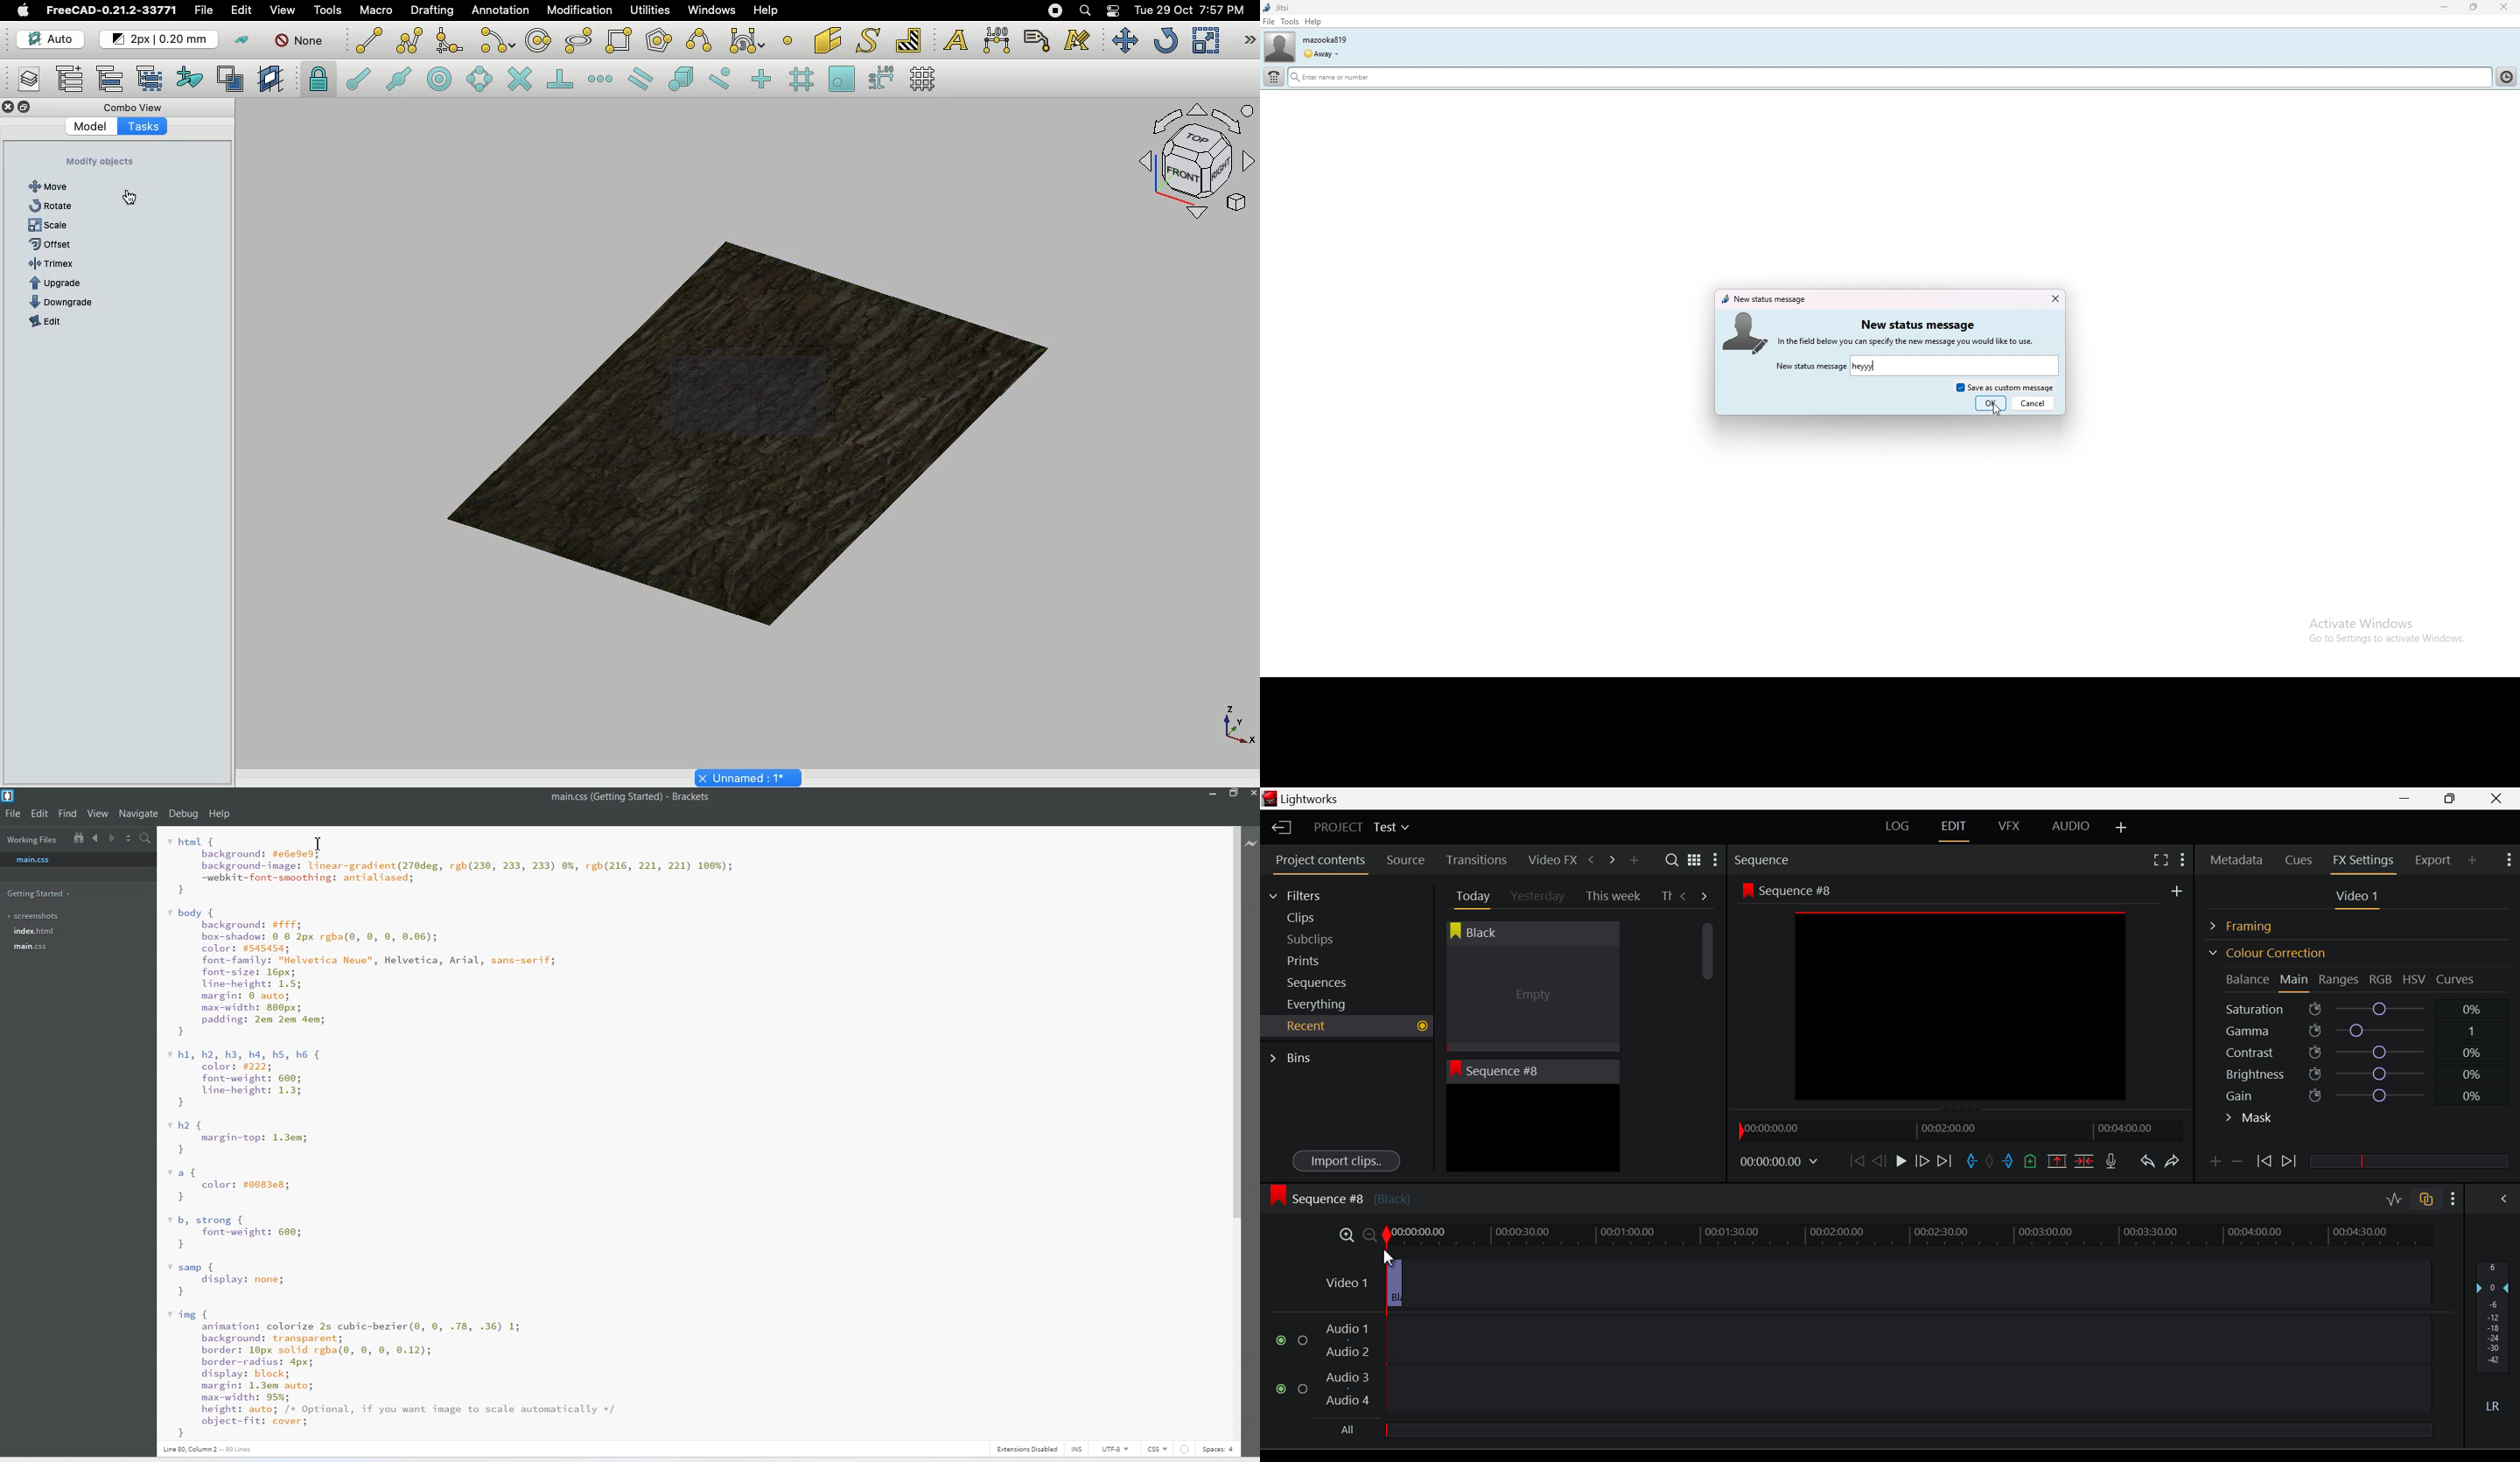  Describe the element at coordinates (1744, 332) in the screenshot. I see `picture` at that location.